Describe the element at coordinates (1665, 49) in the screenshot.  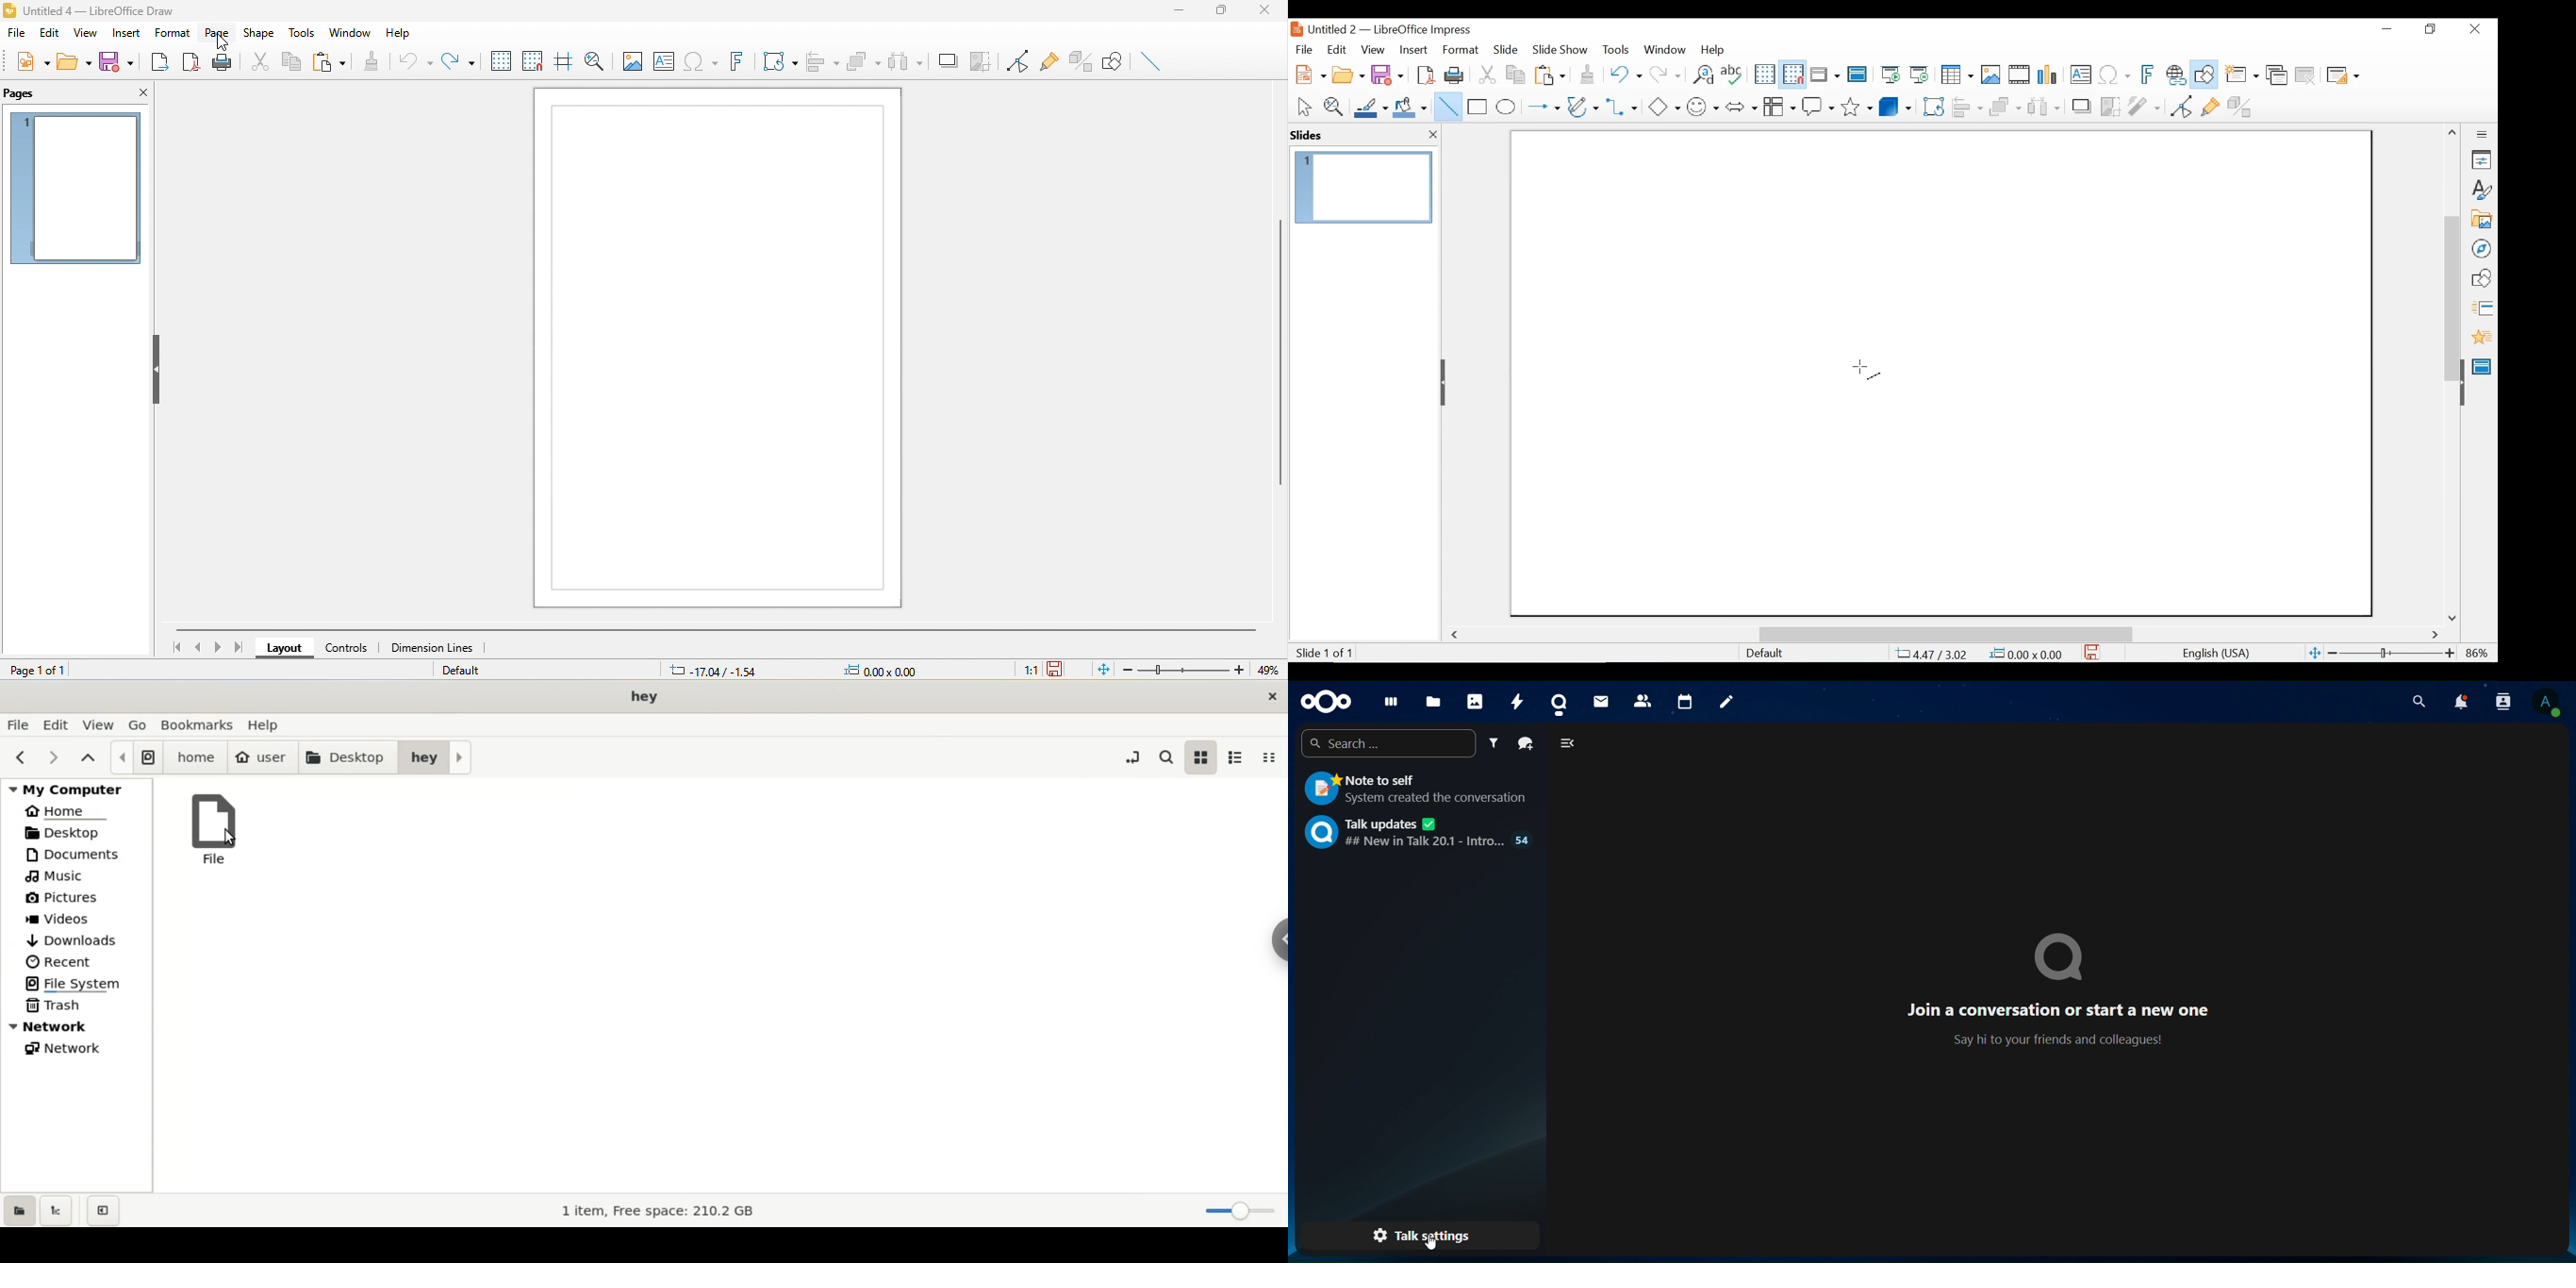
I see `Window` at that location.